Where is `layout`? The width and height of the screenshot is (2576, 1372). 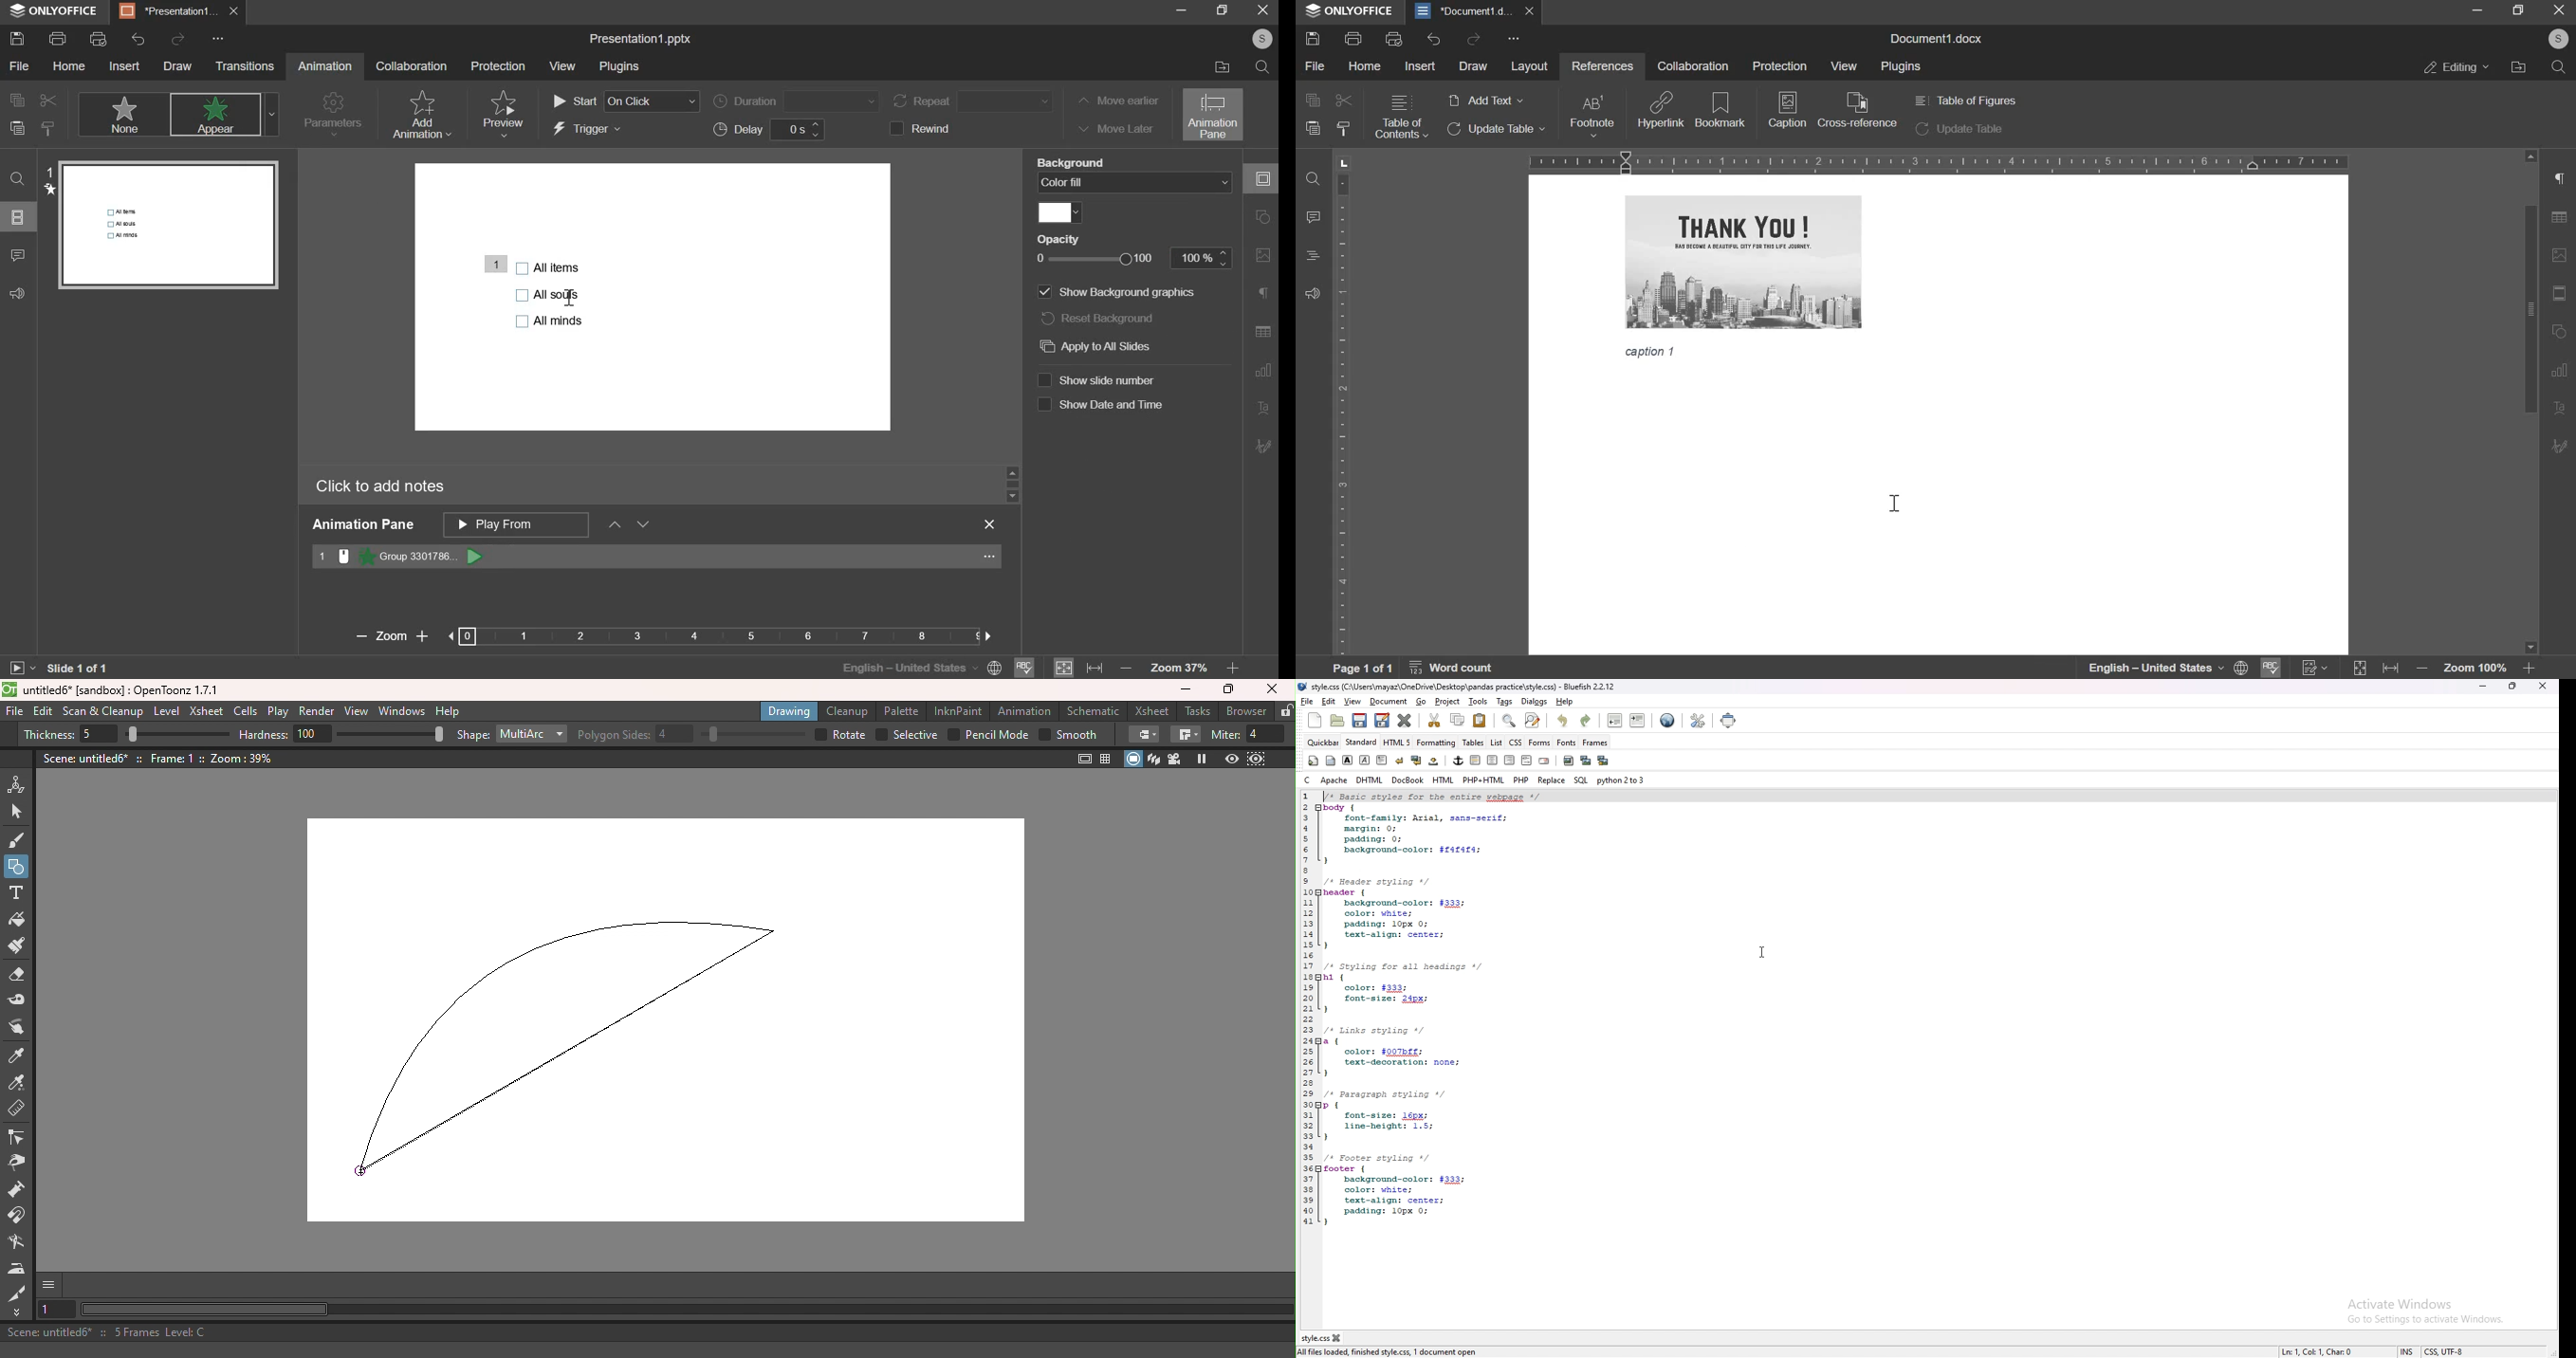 layout is located at coordinates (1529, 68).